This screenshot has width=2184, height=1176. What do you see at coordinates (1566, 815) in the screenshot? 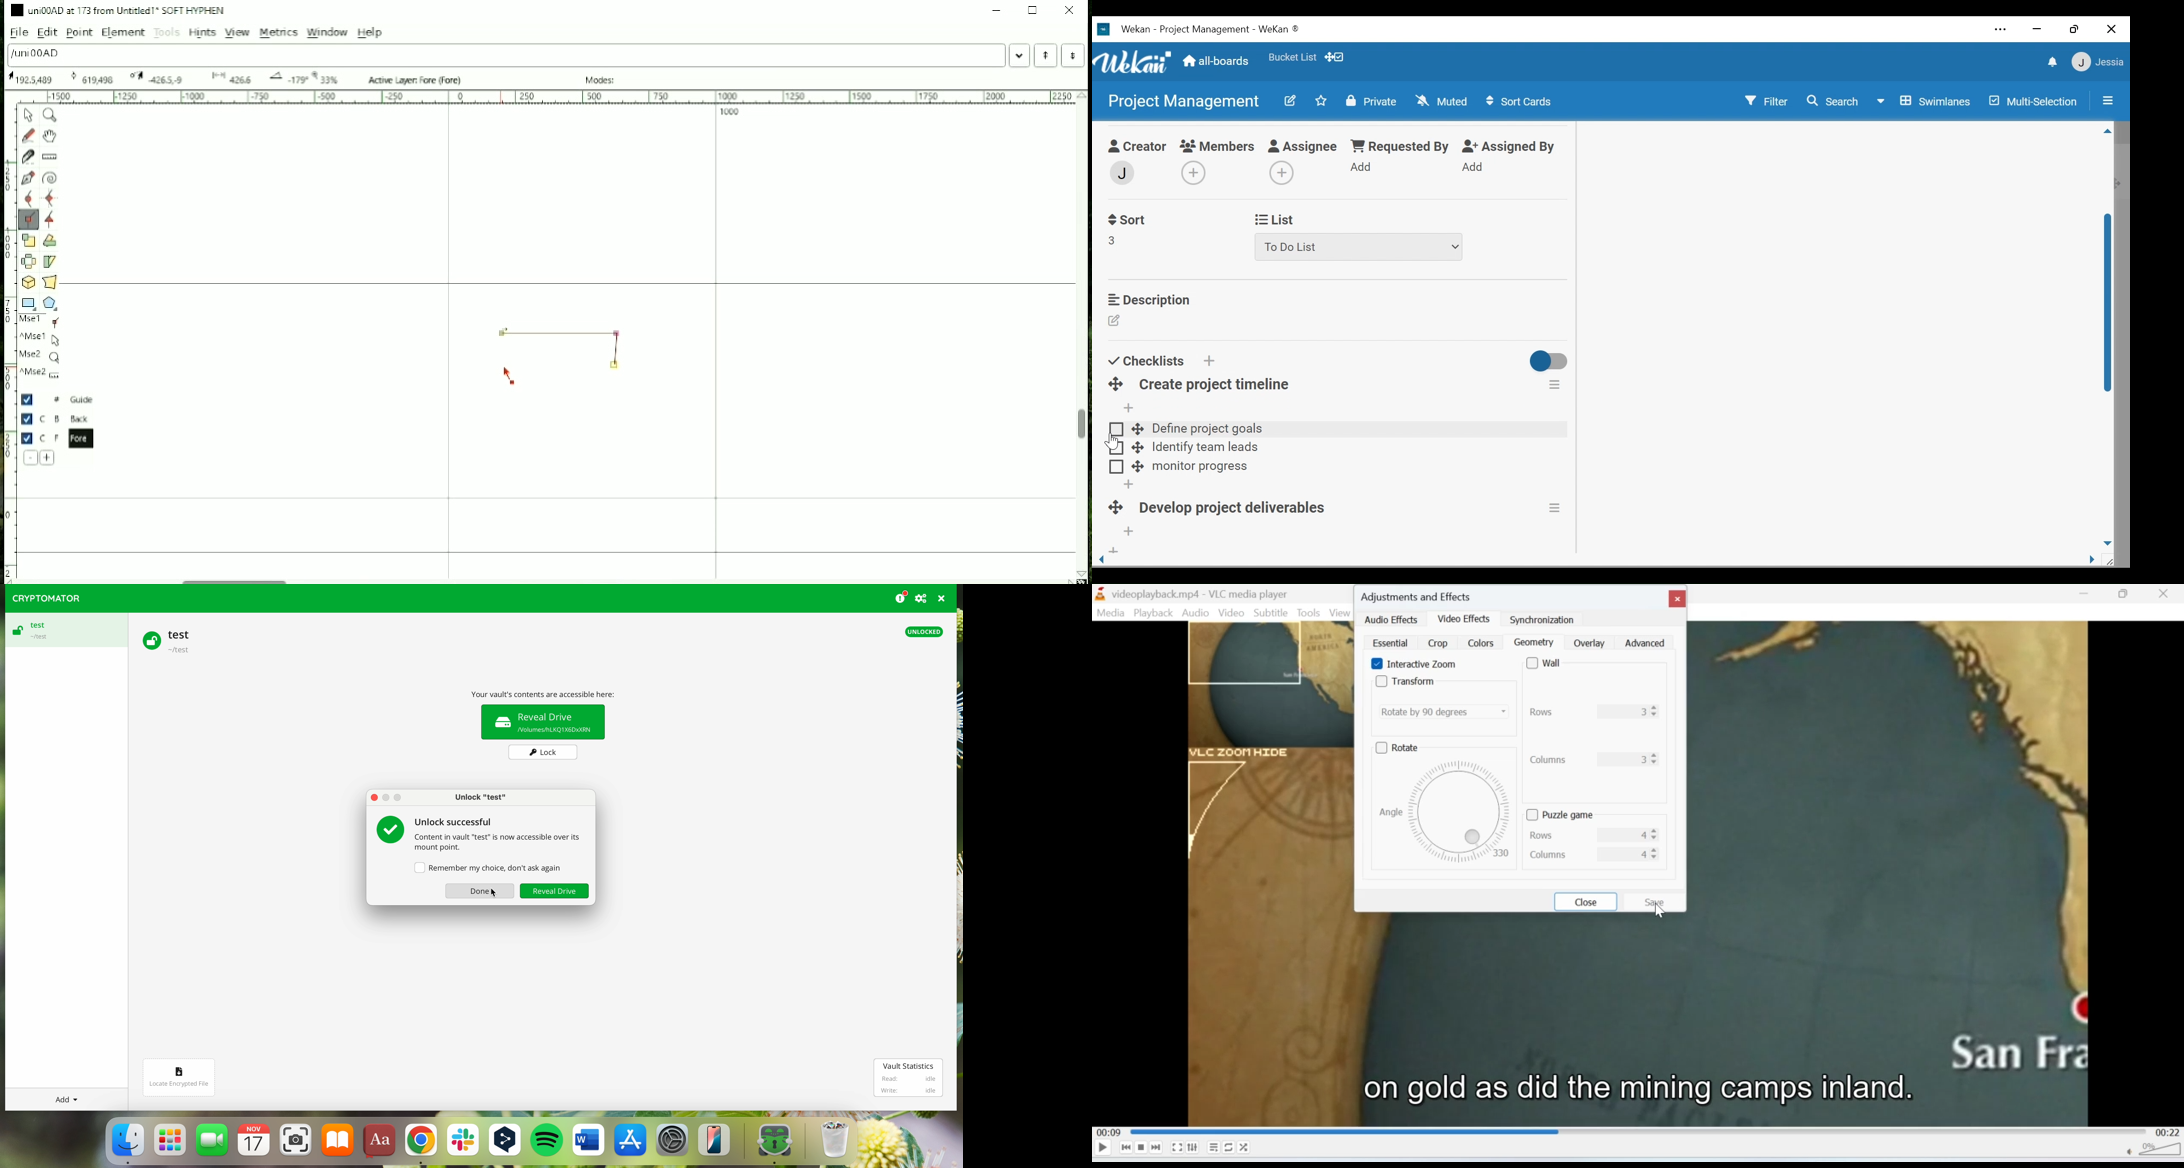
I see `puzzle game` at bounding box center [1566, 815].